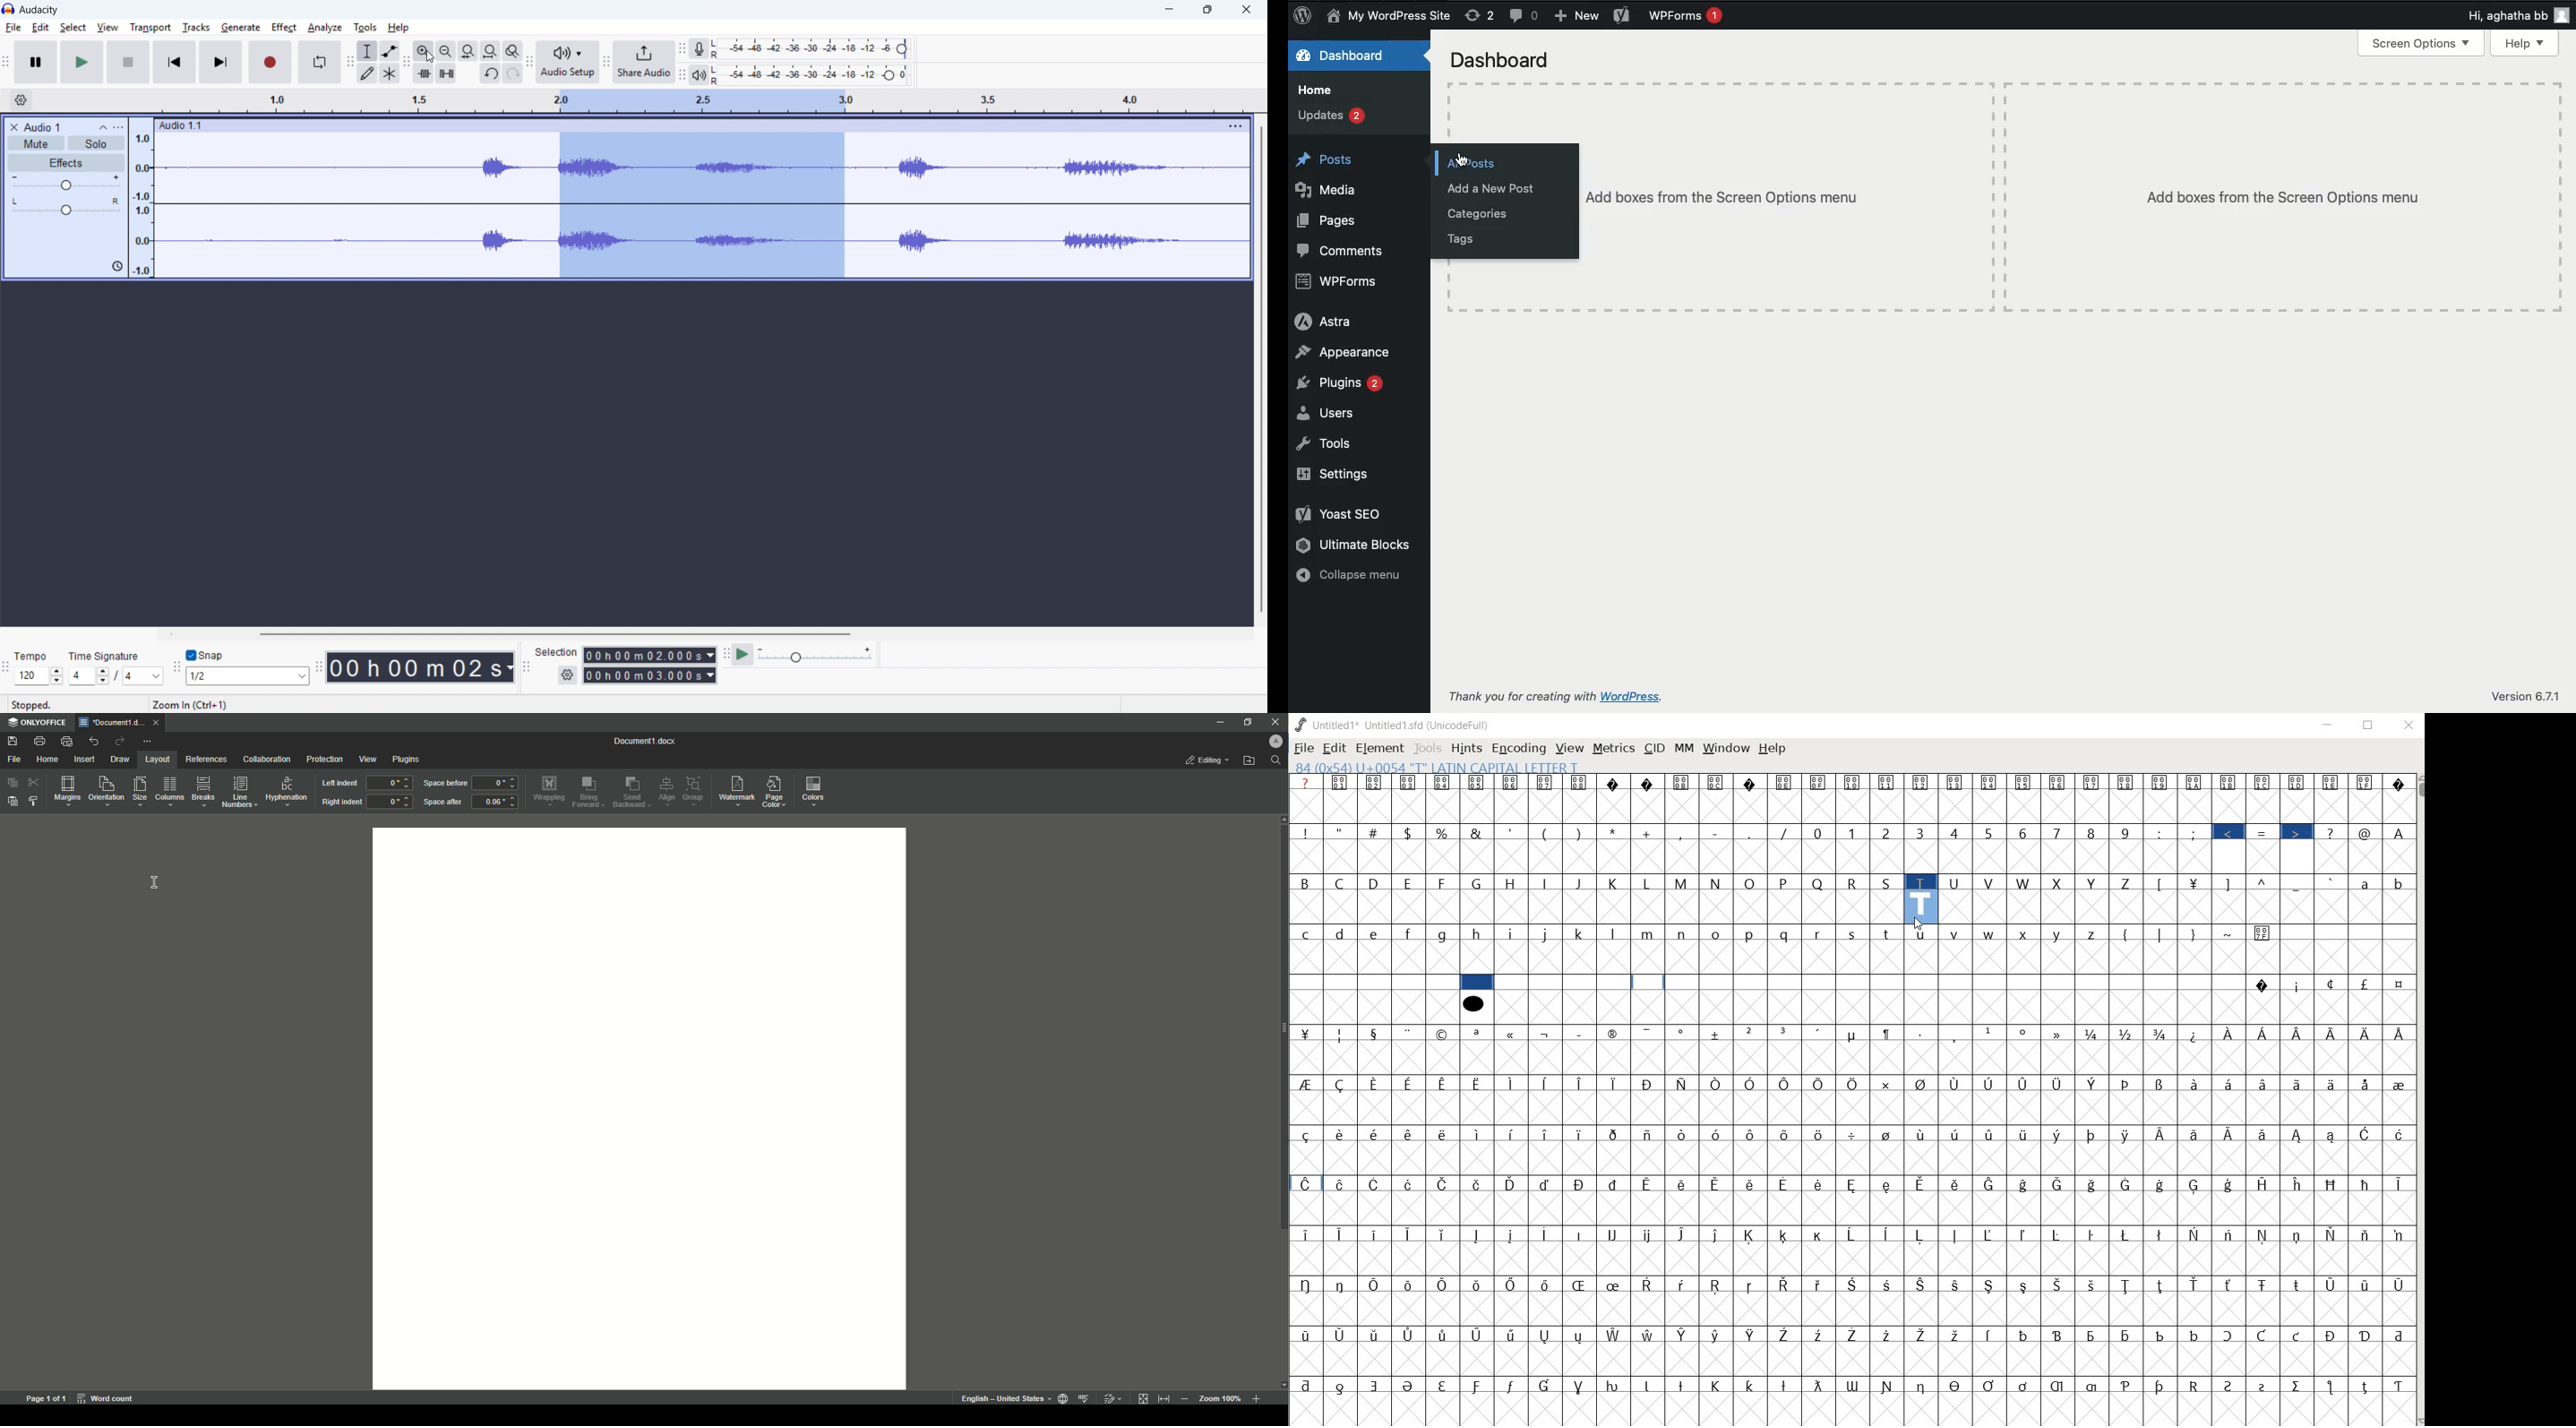 The height and width of the screenshot is (1428, 2576). Describe the element at coordinates (389, 804) in the screenshot. I see `0` at that location.